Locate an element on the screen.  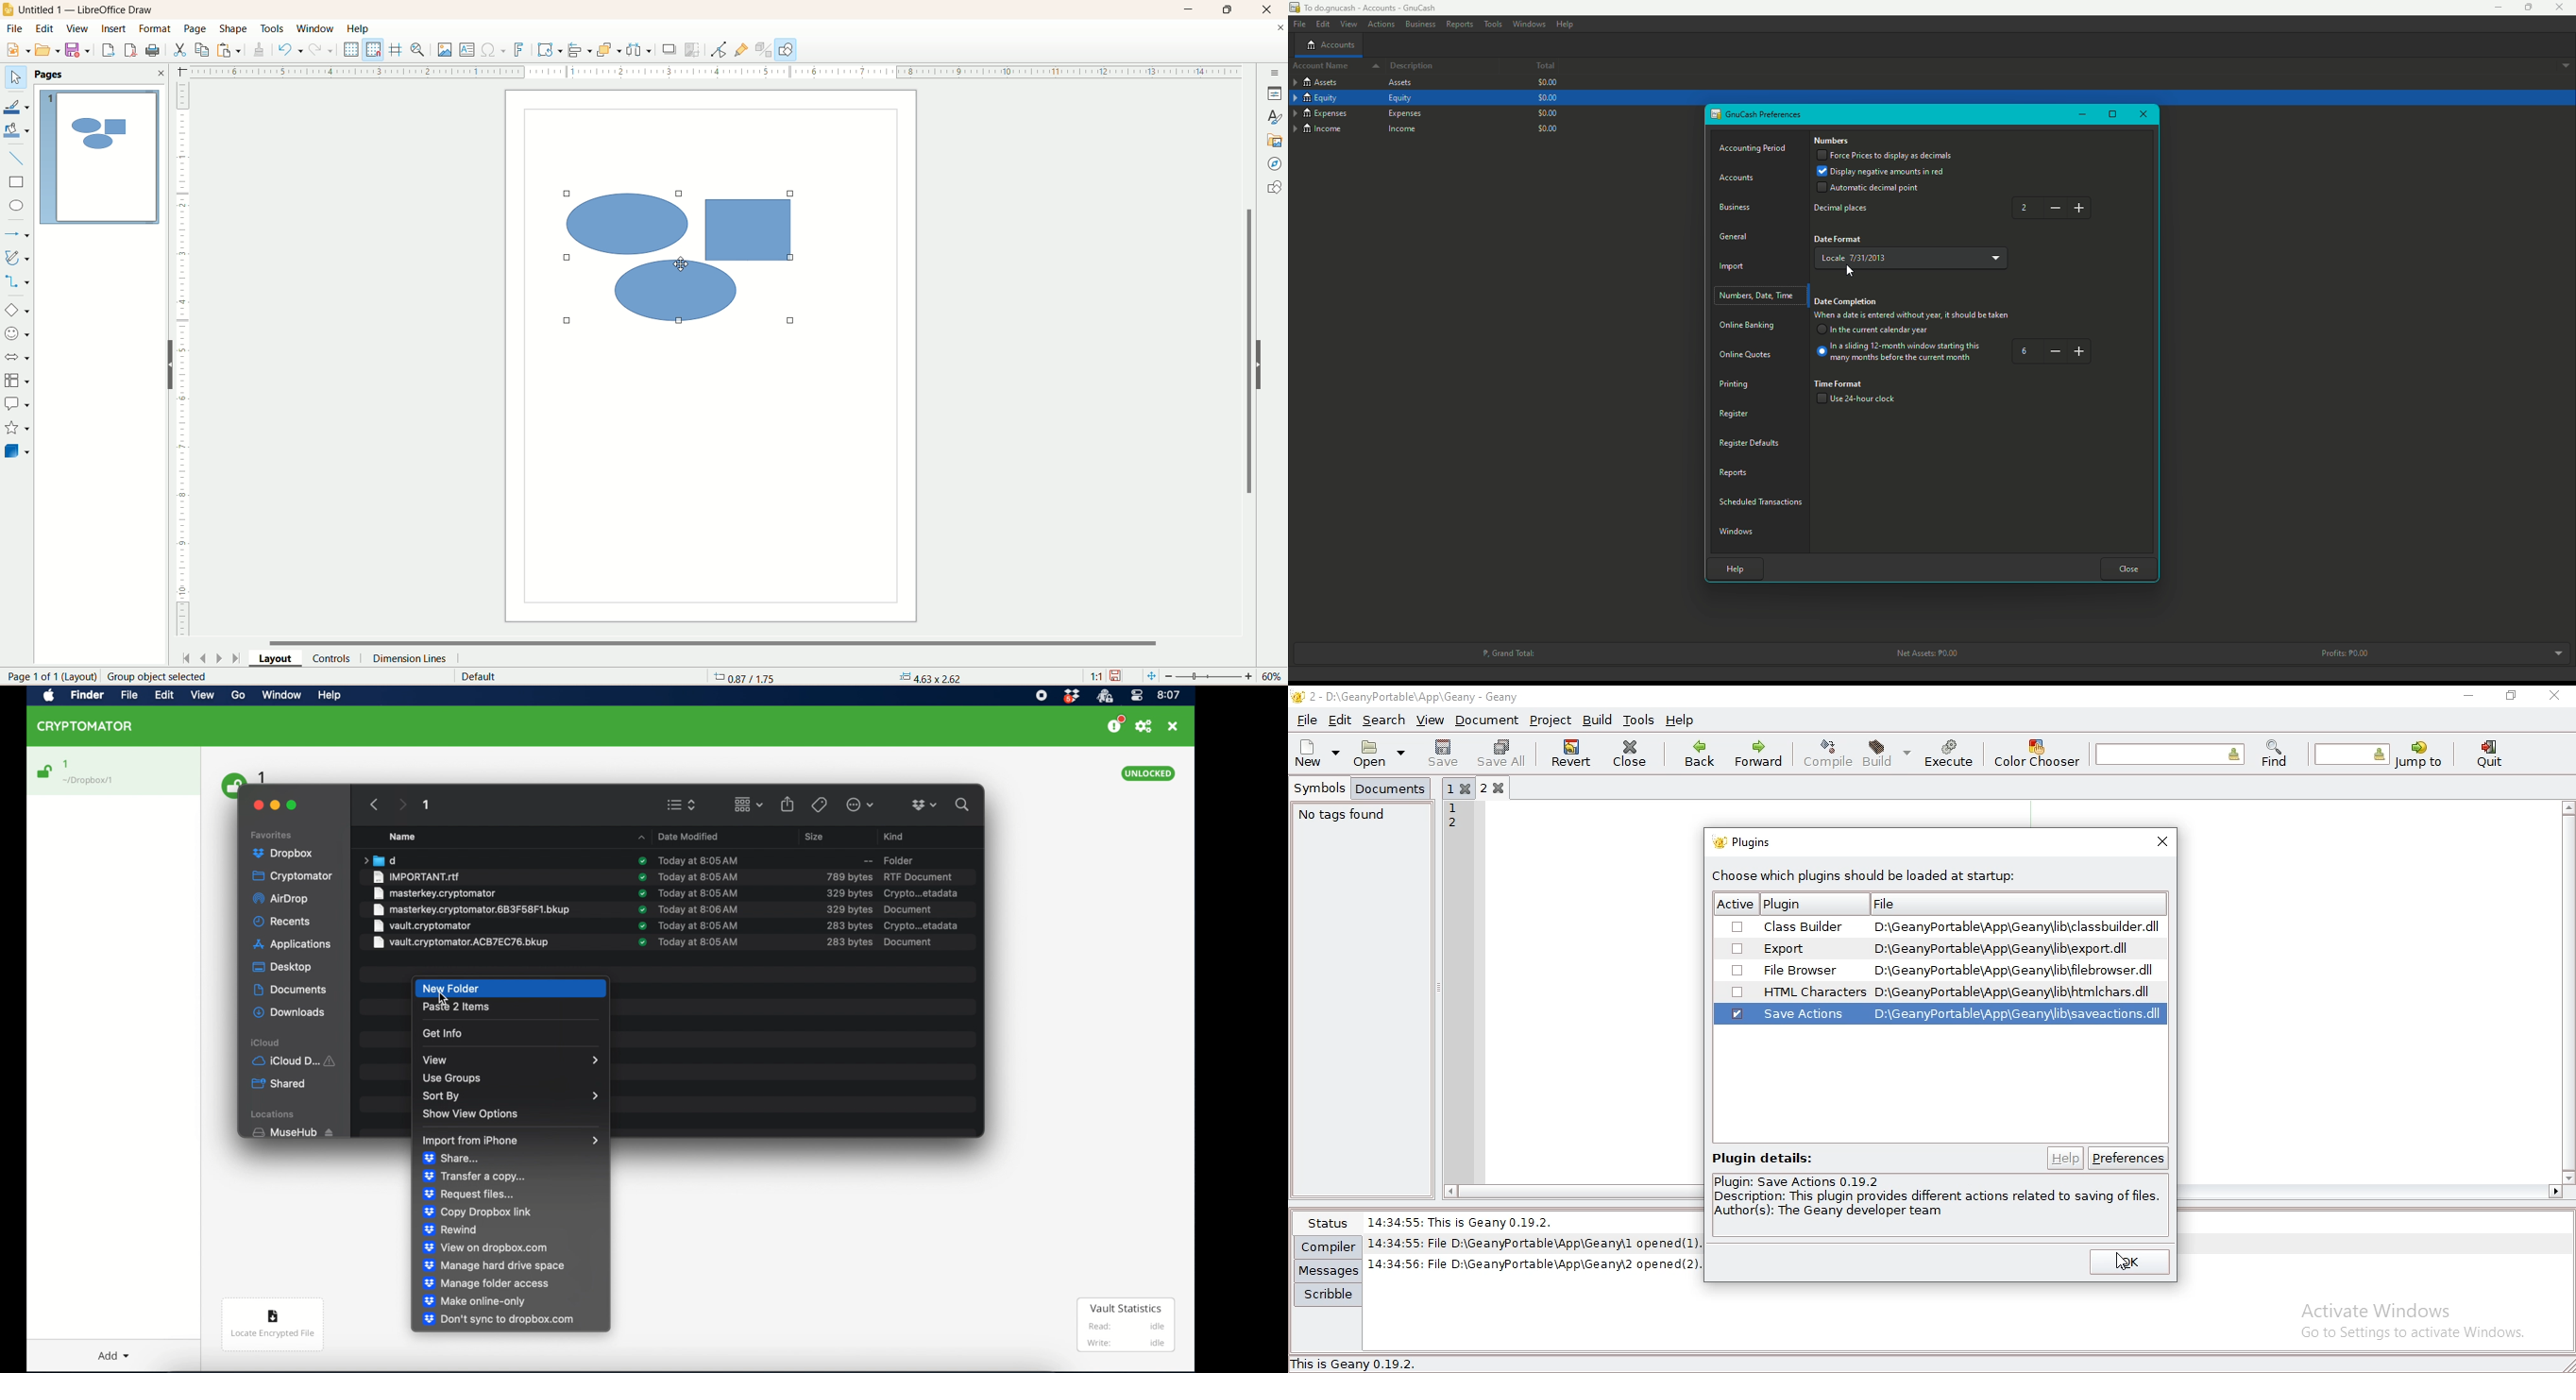
title is located at coordinates (94, 12).